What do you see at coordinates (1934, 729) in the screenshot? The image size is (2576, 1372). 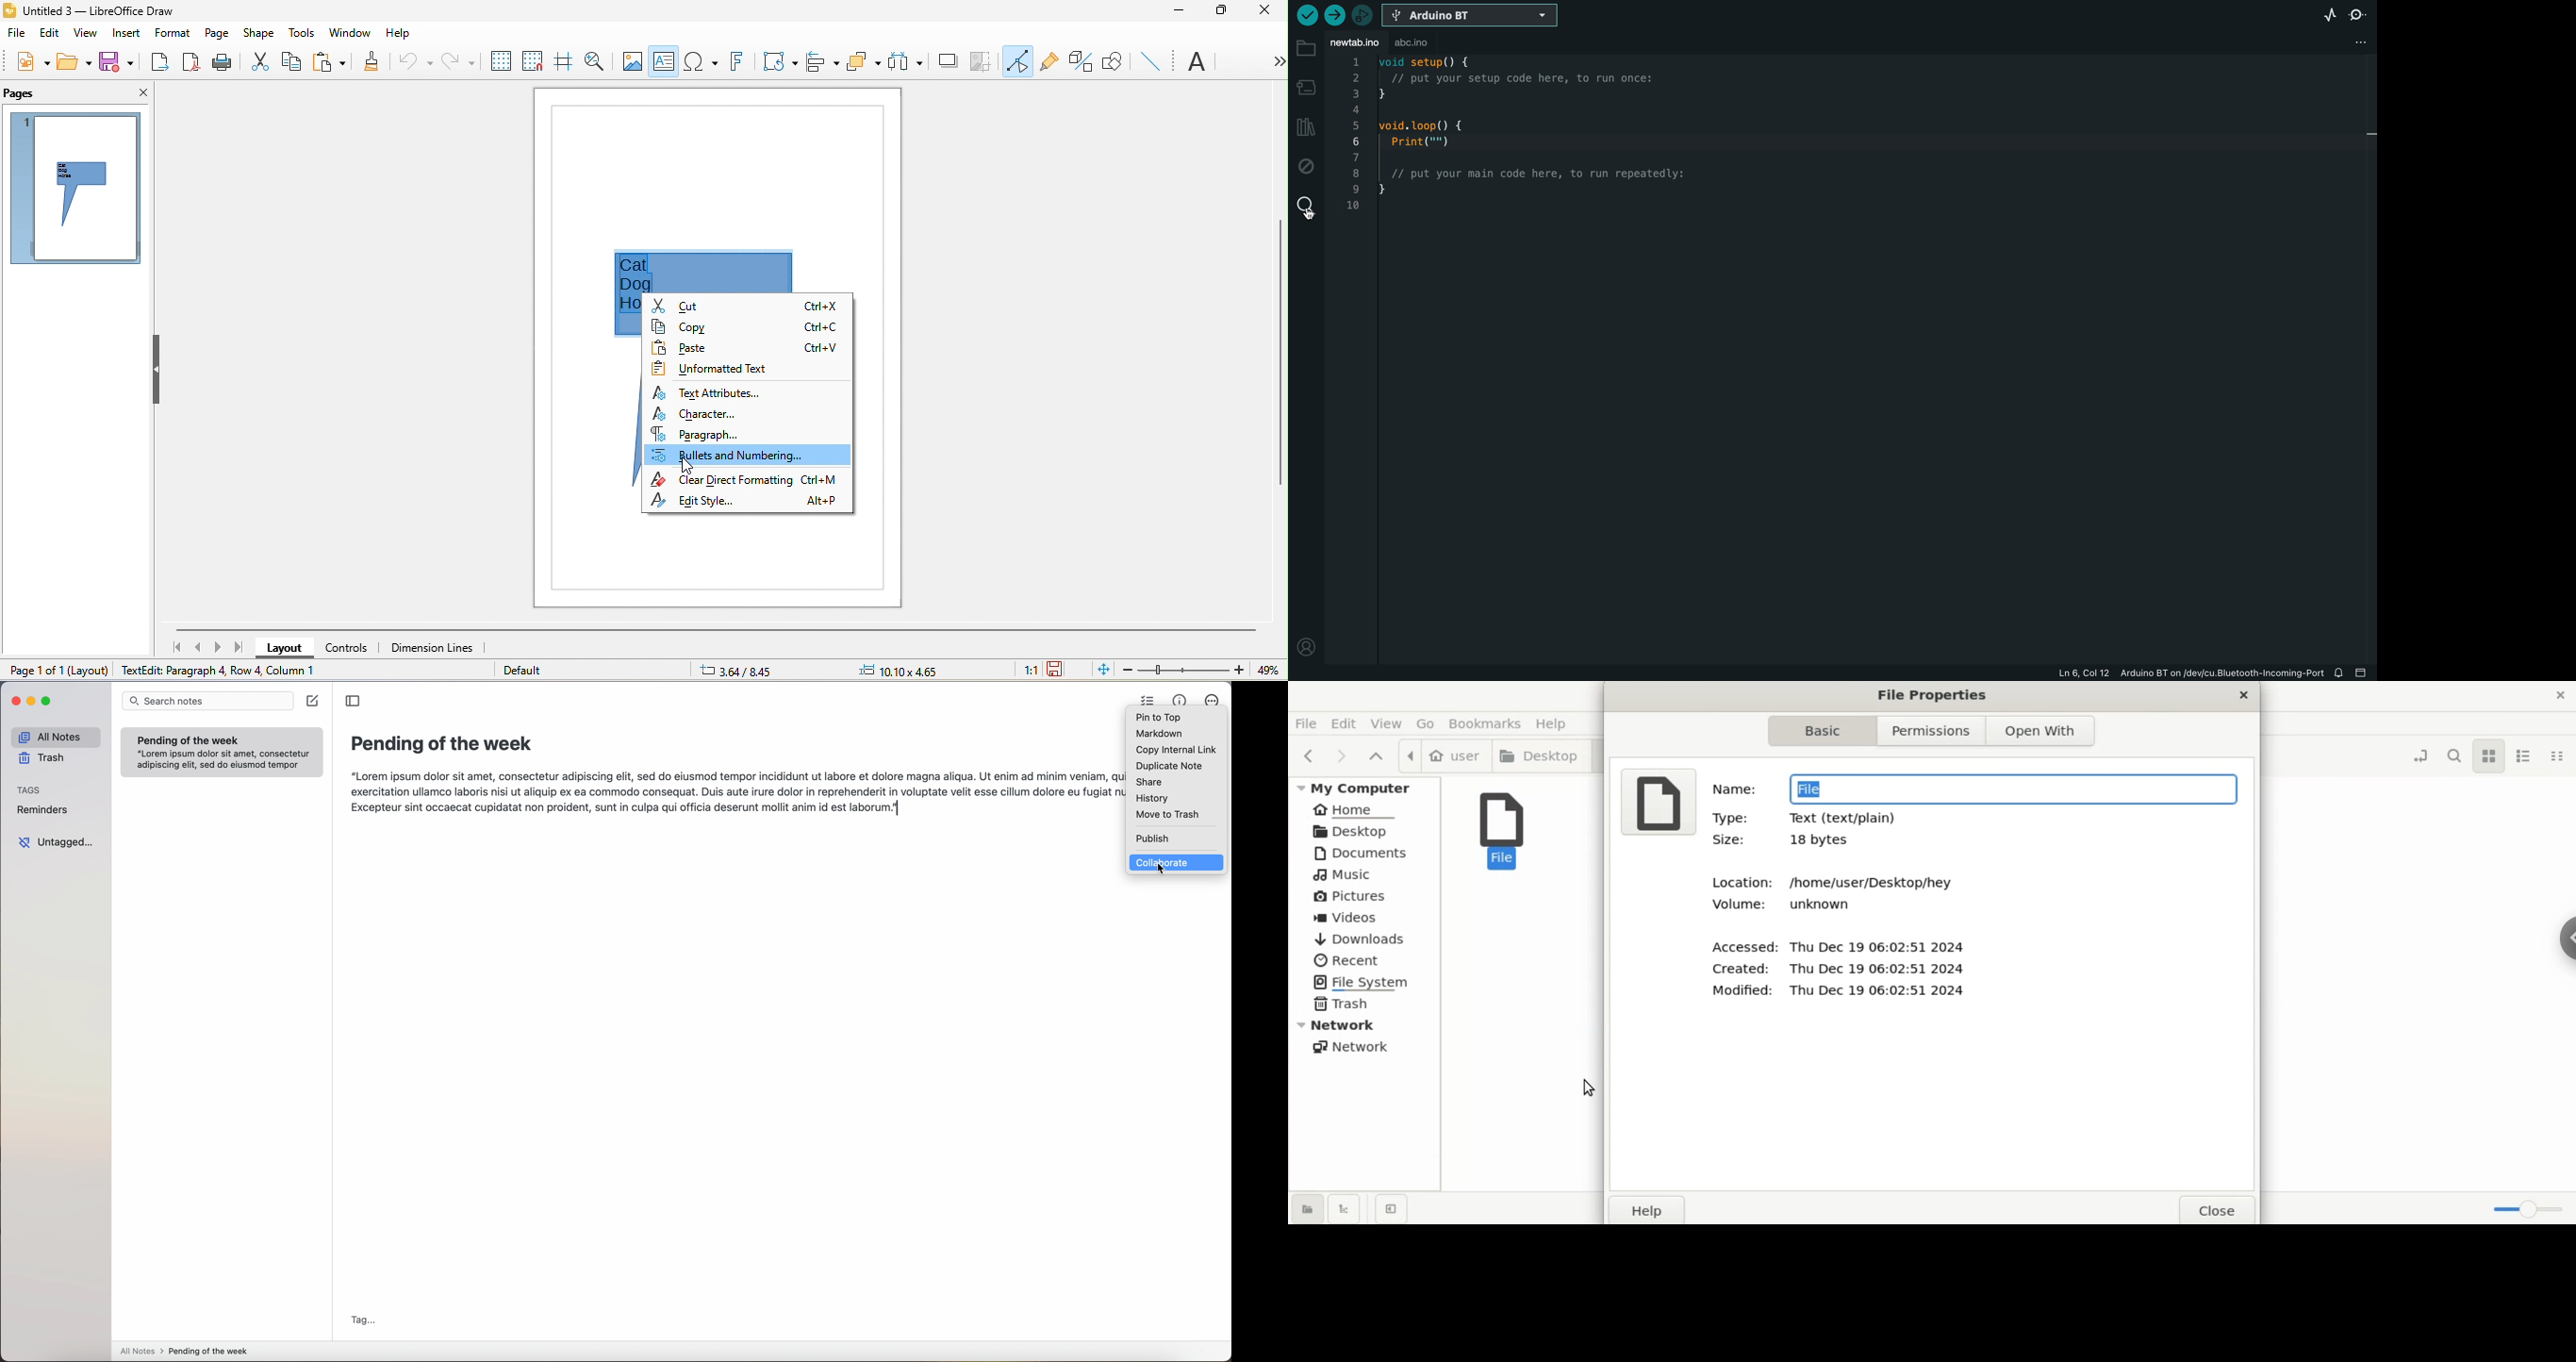 I see `permission` at bounding box center [1934, 729].